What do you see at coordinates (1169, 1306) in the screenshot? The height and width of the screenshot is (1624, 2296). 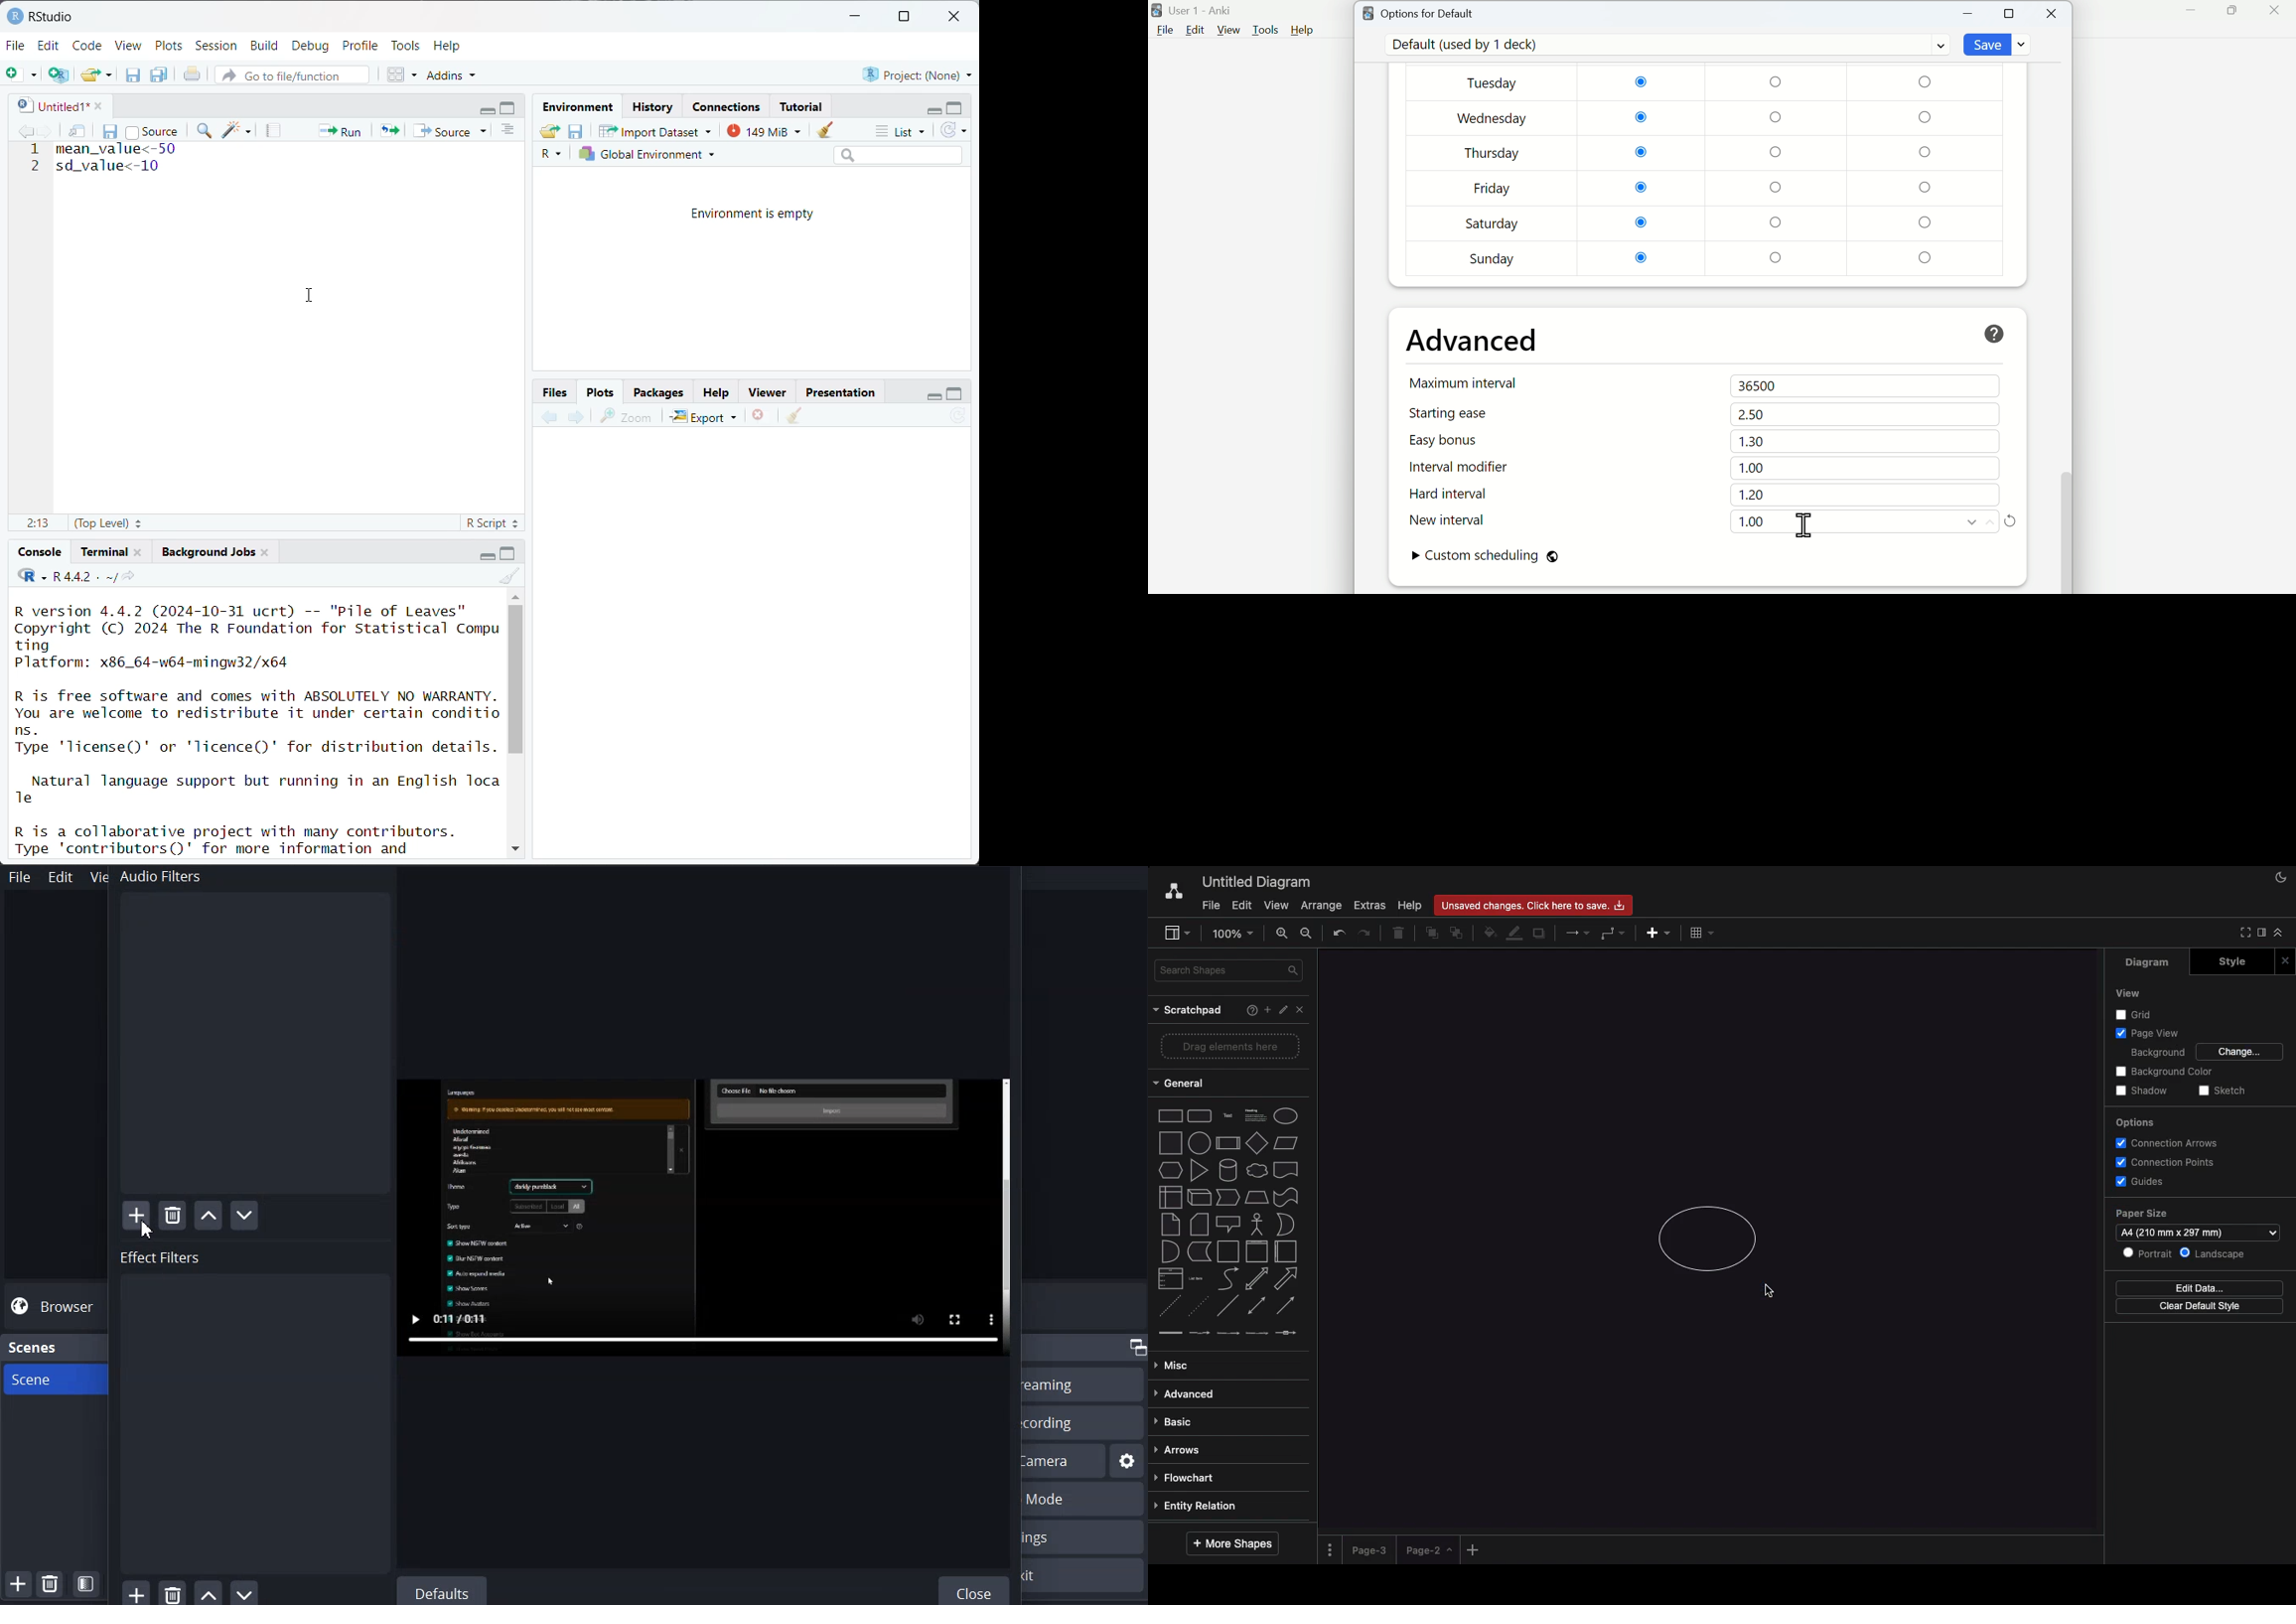 I see `dashed line` at bounding box center [1169, 1306].